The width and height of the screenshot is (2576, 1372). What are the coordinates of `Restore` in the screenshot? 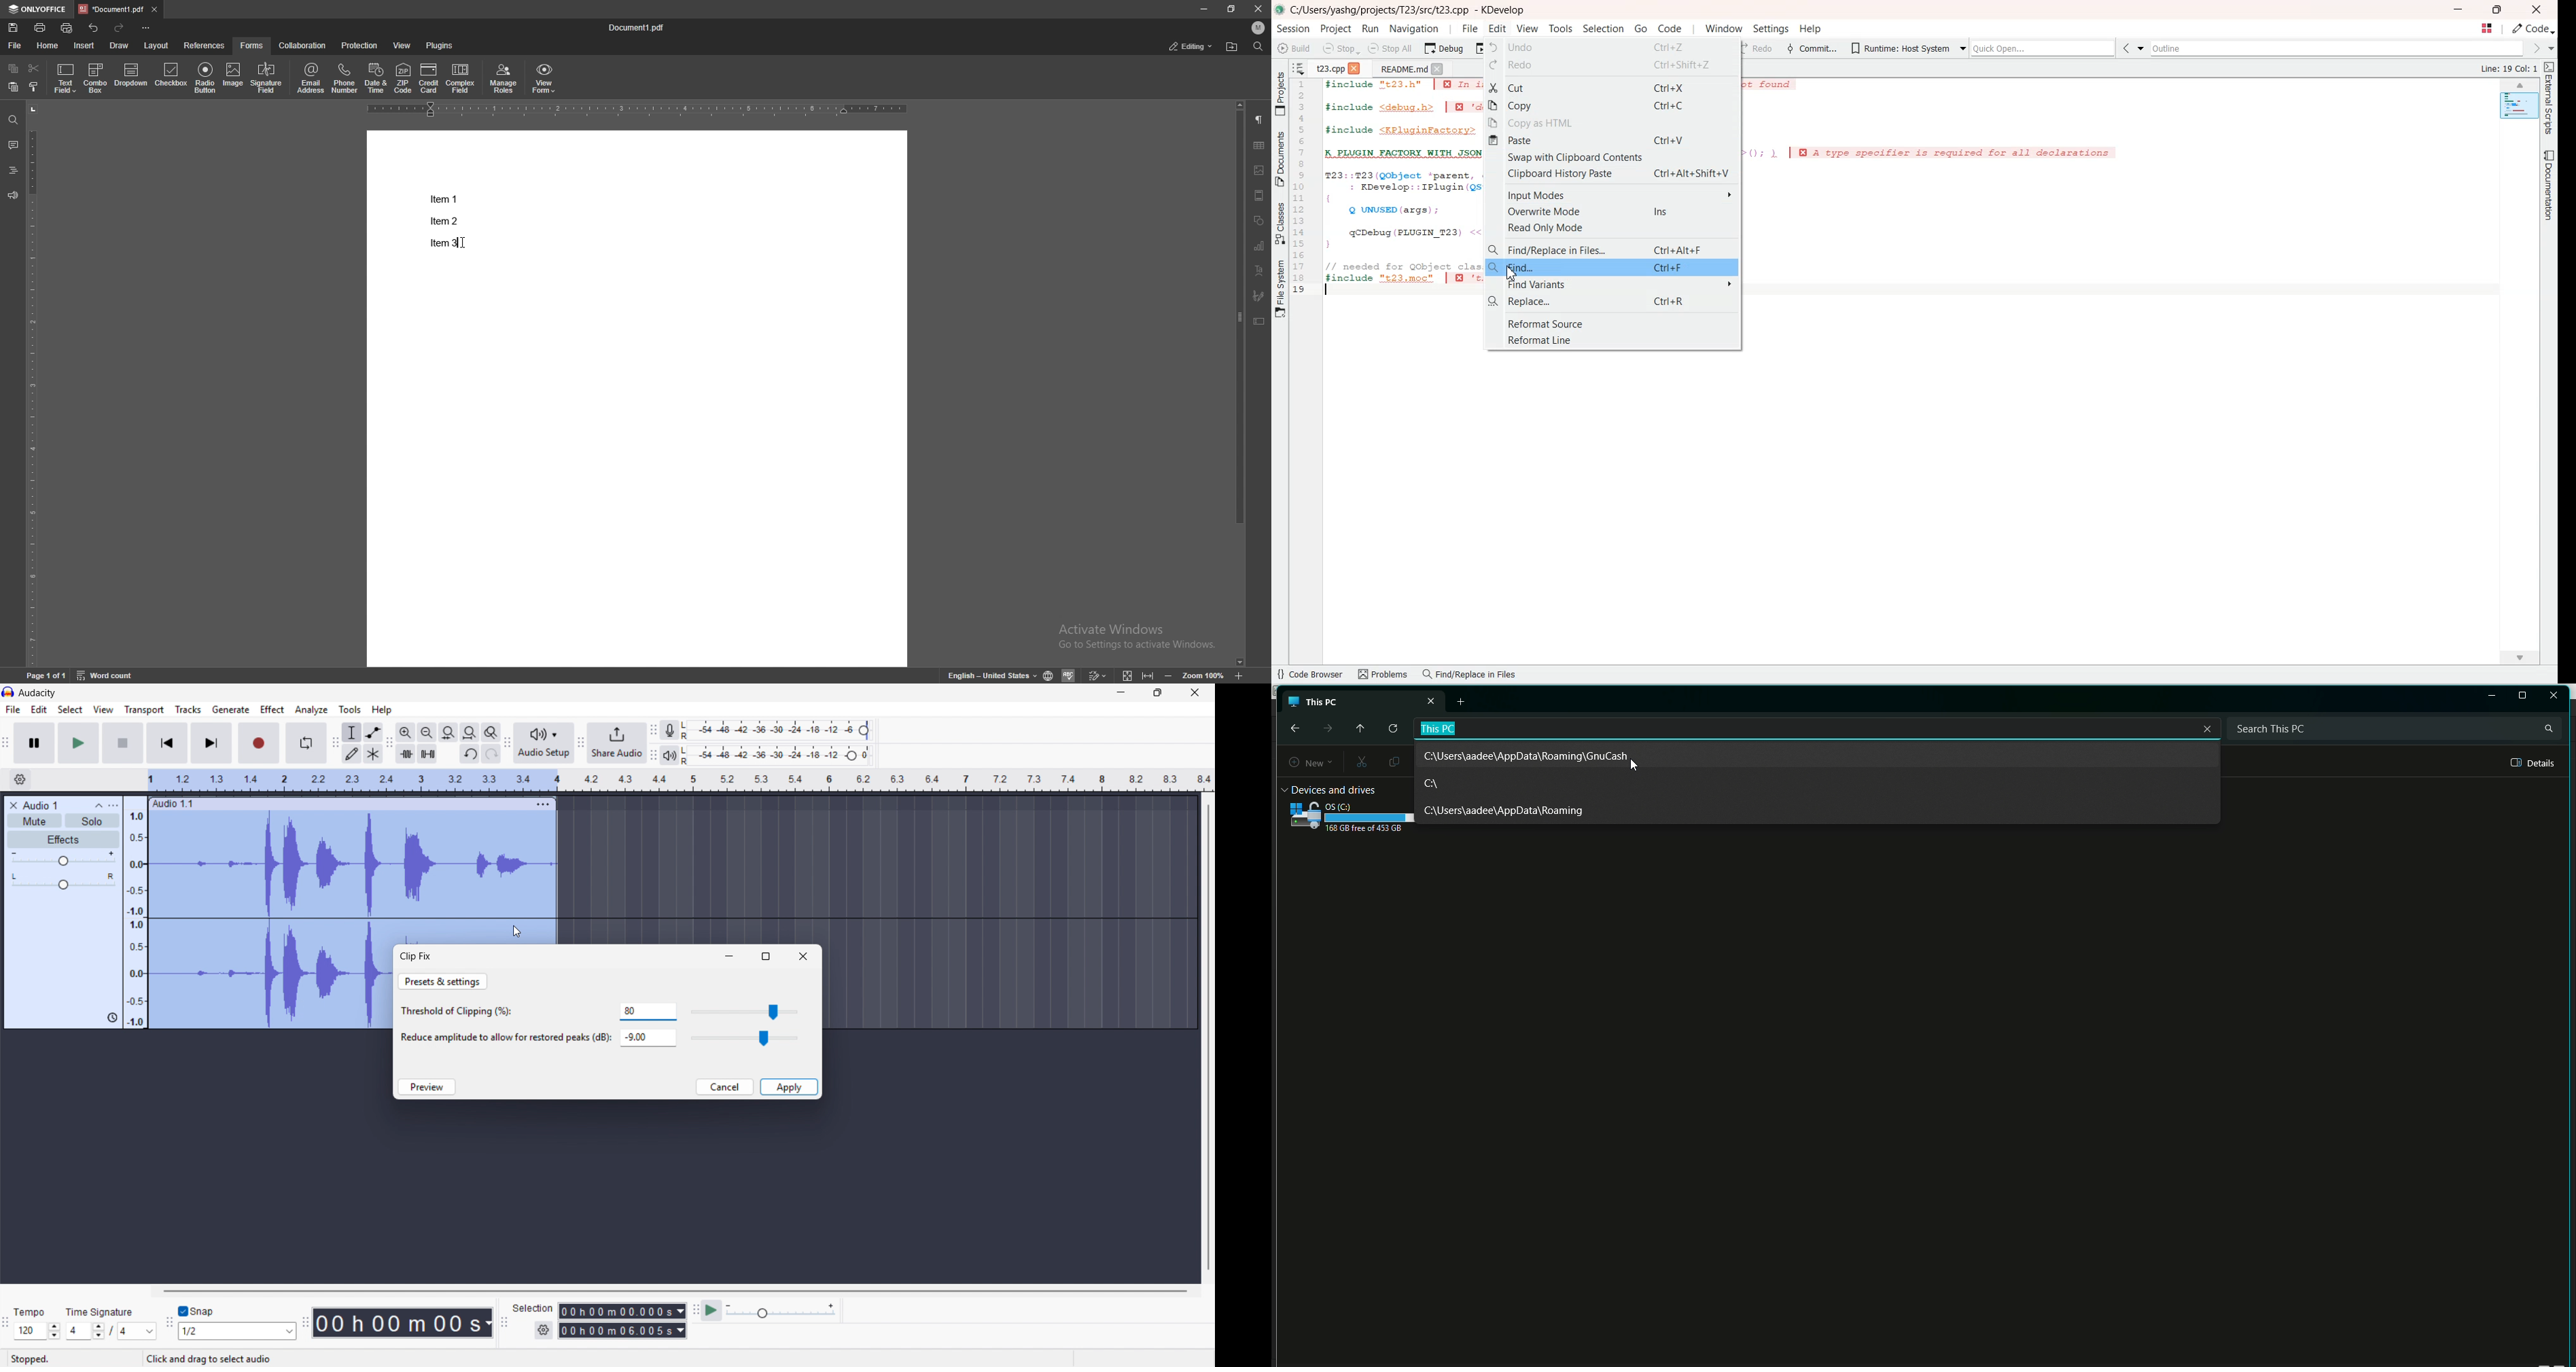 It's located at (2522, 696).